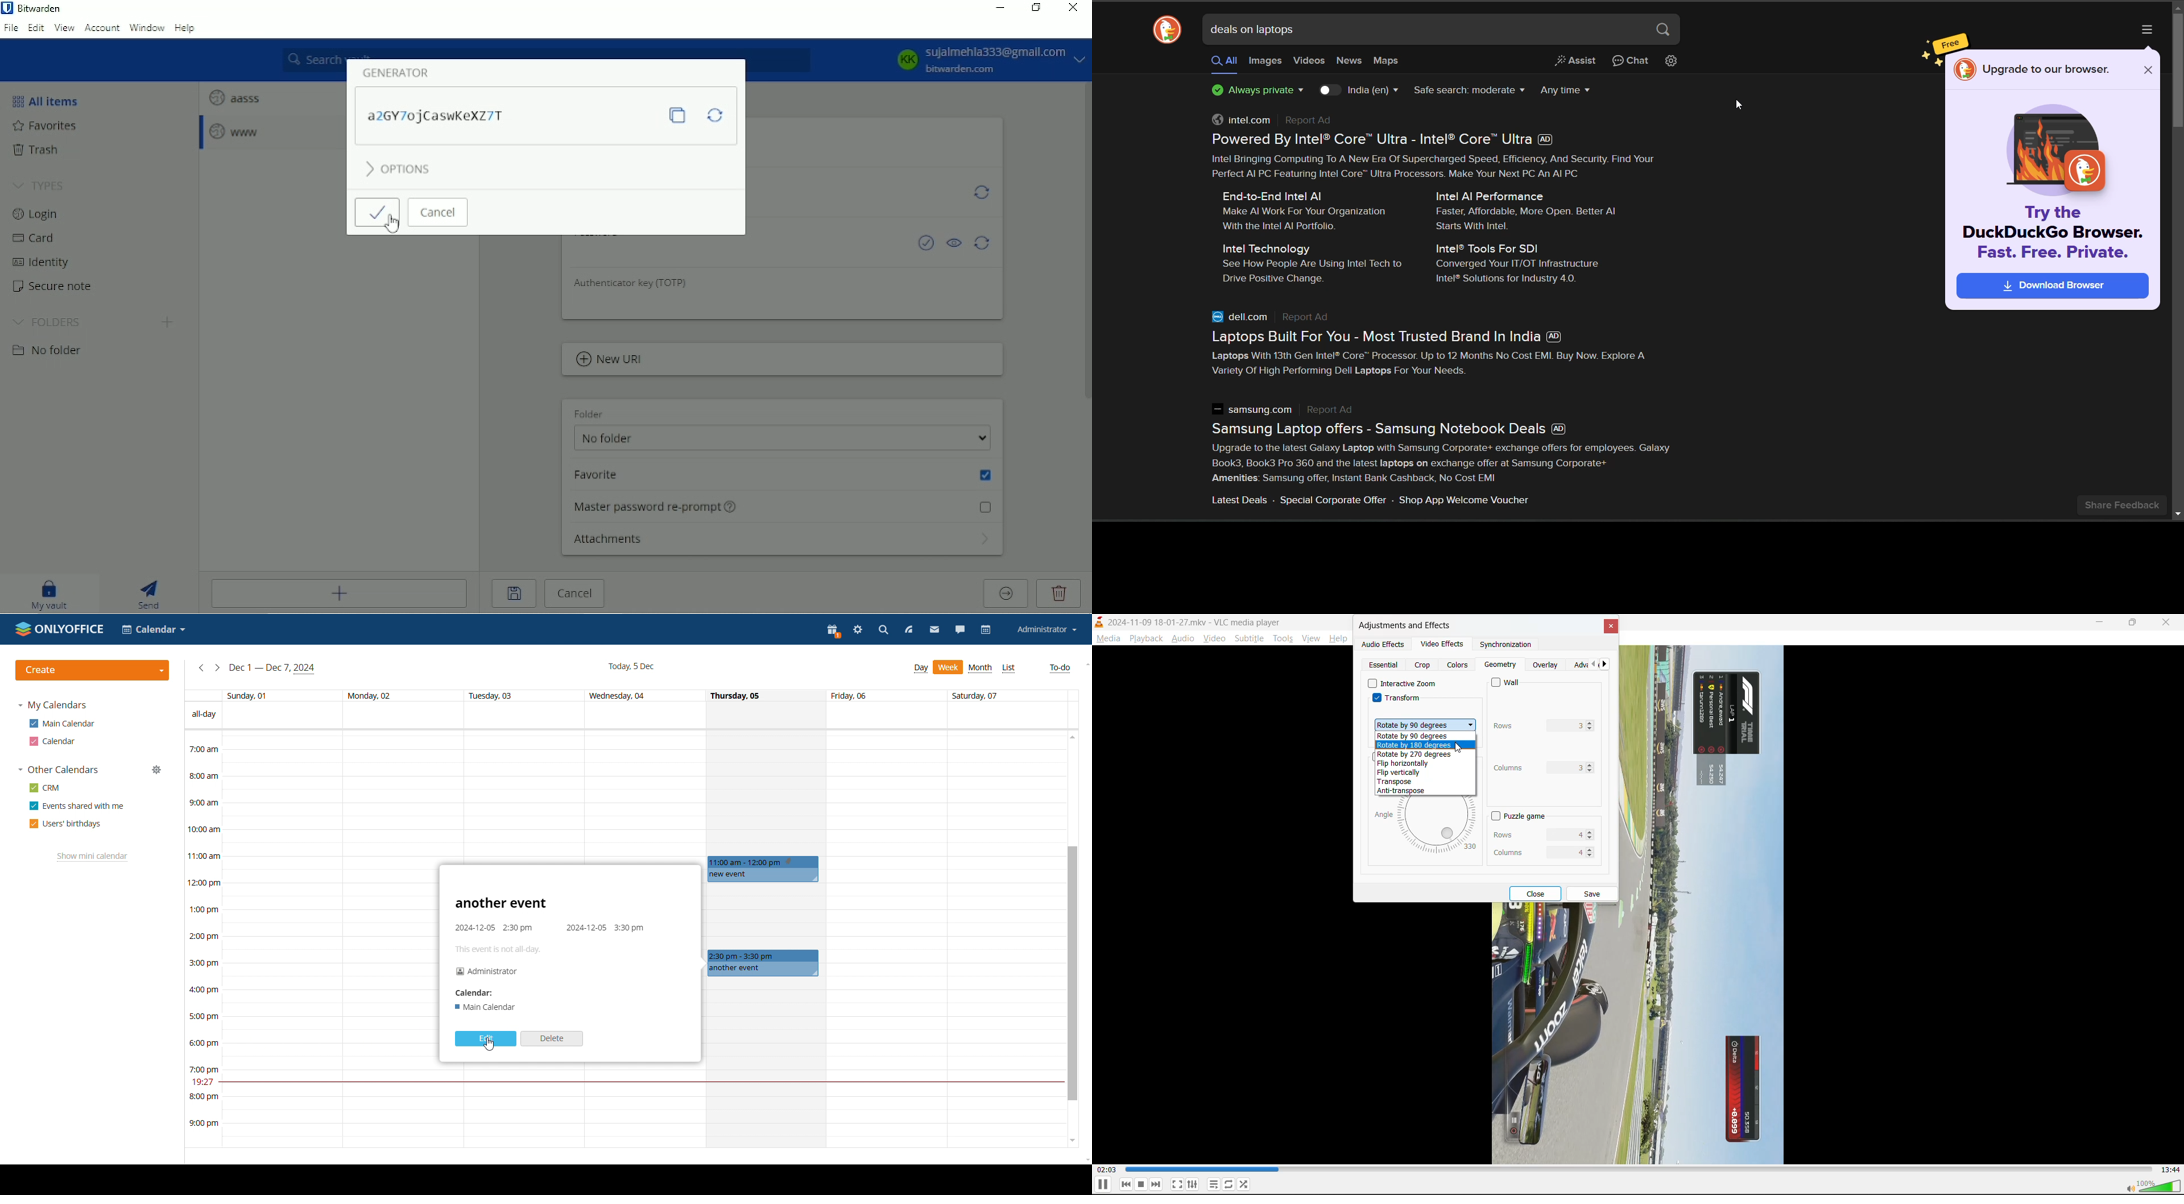  I want to click on Regenerate password, so click(717, 113).